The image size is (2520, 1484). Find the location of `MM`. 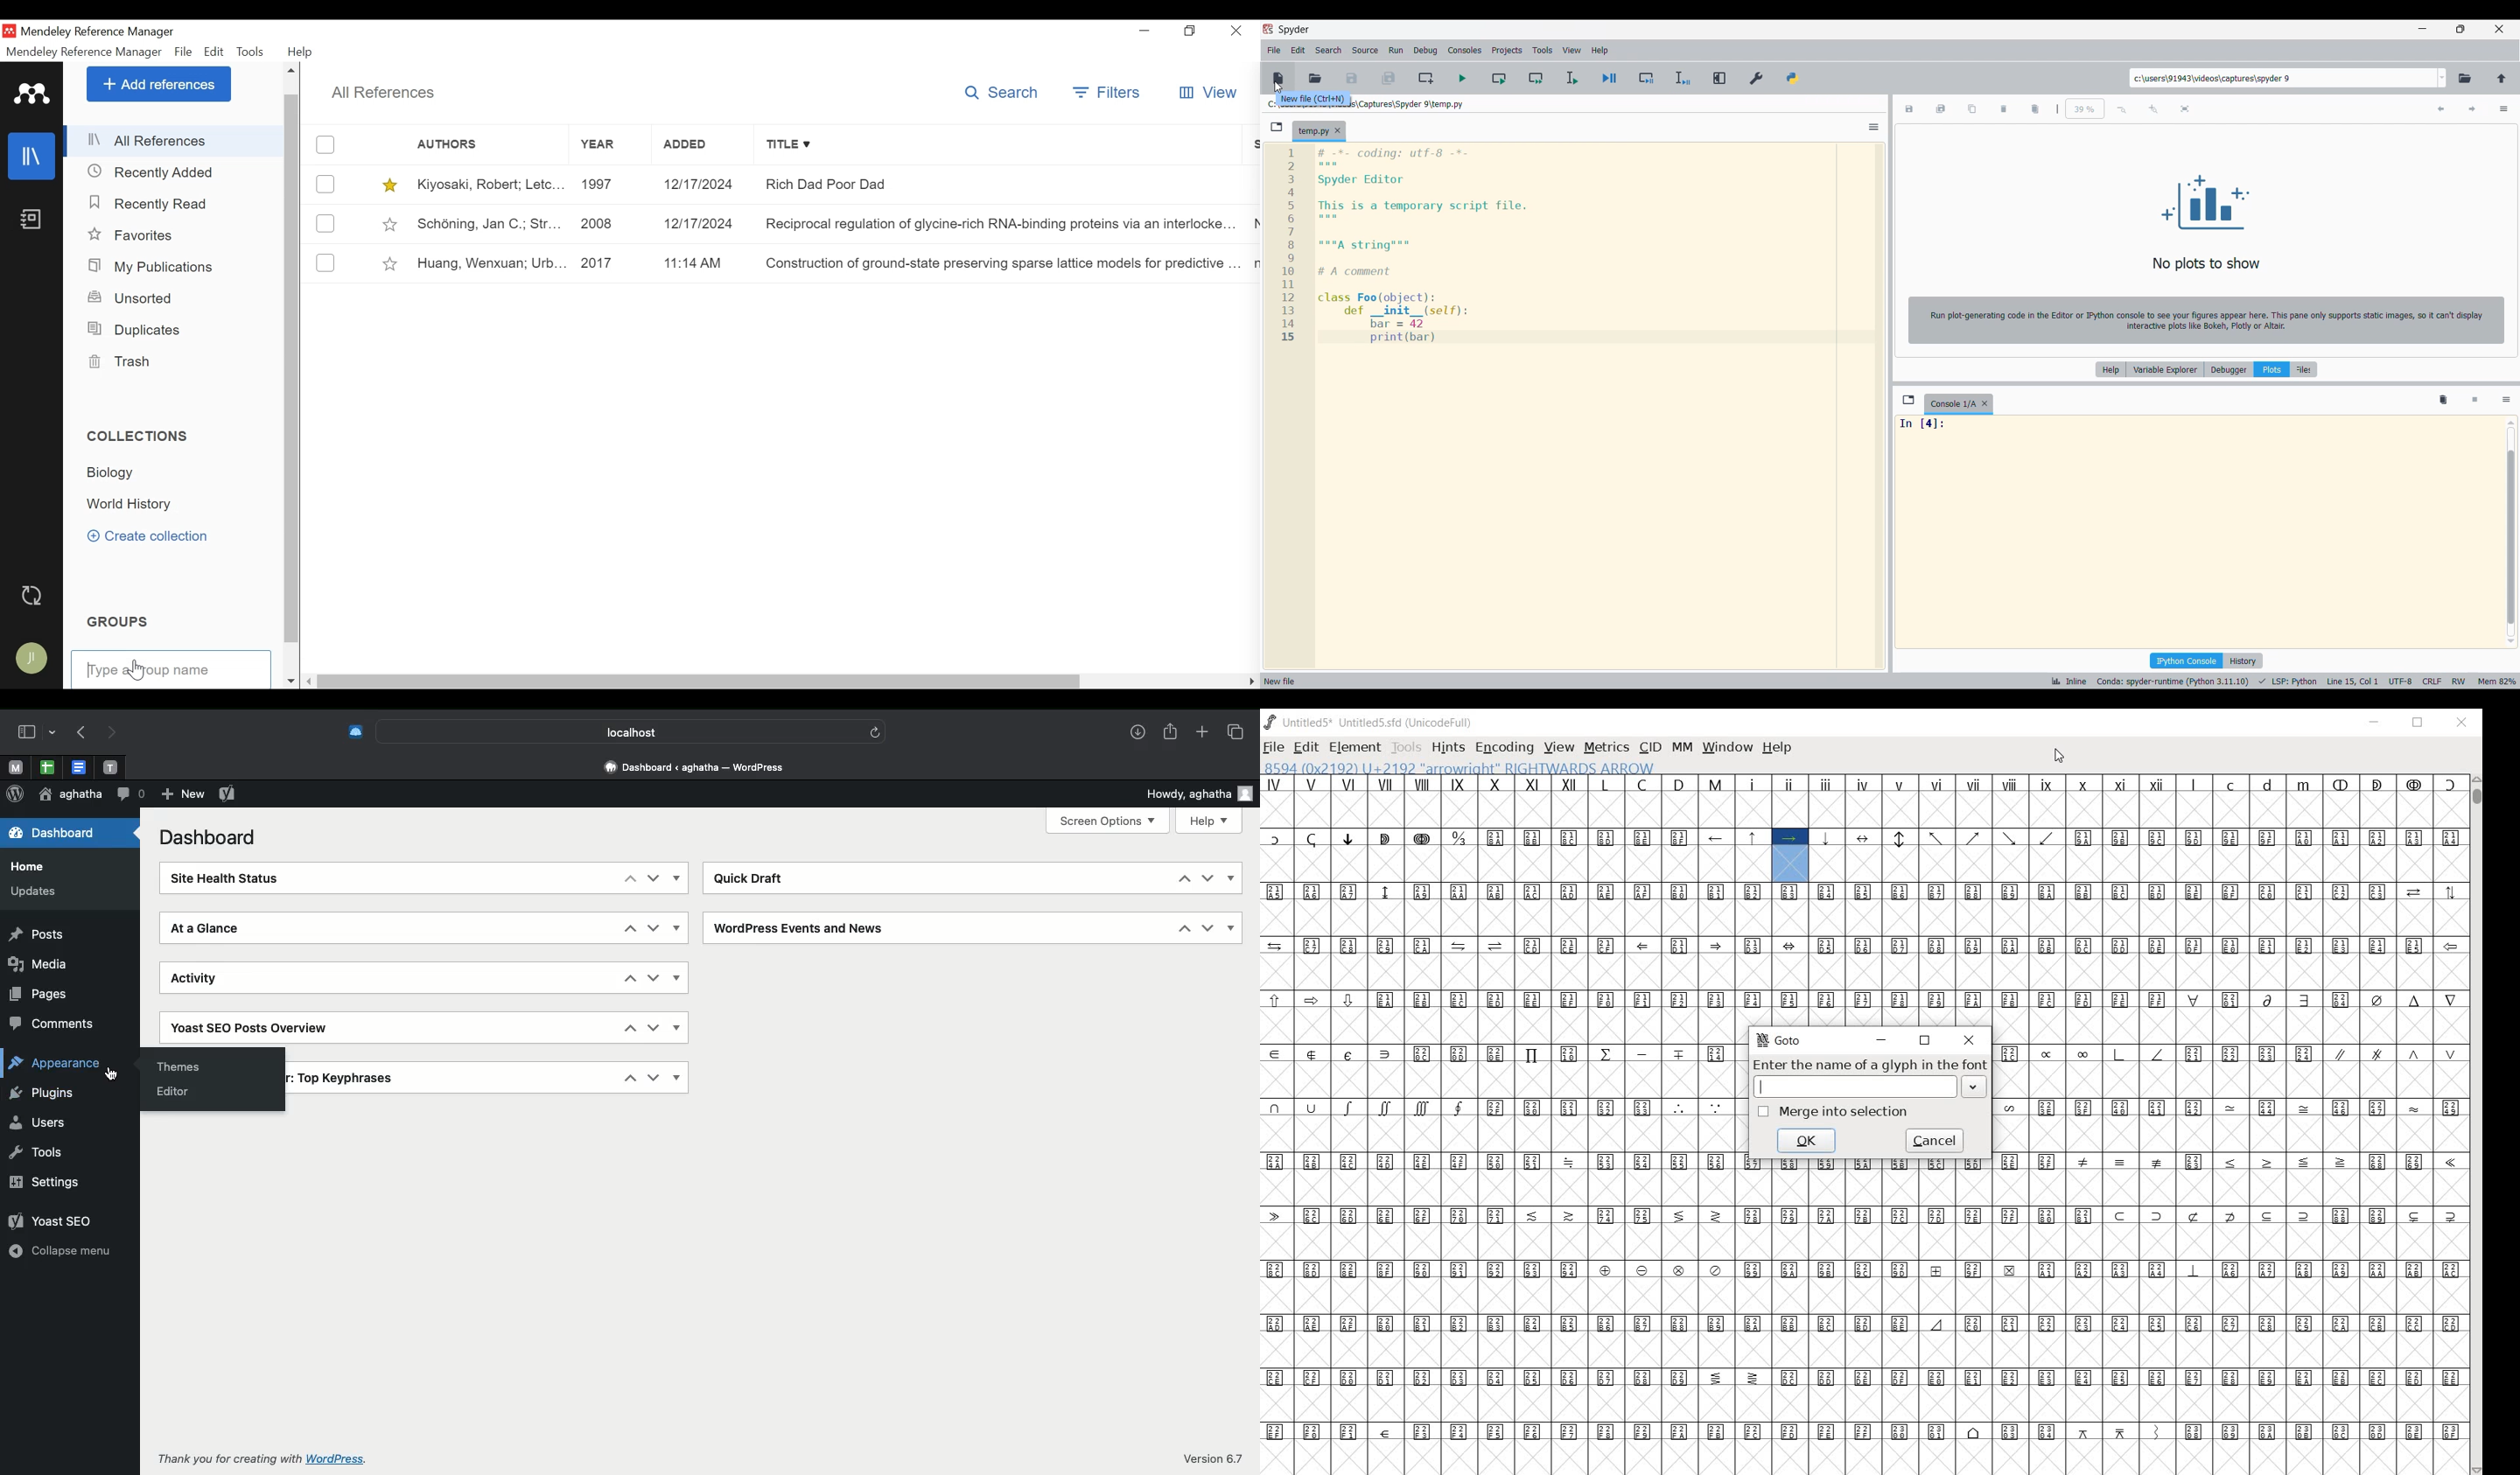

MM is located at coordinates (1681, 748).